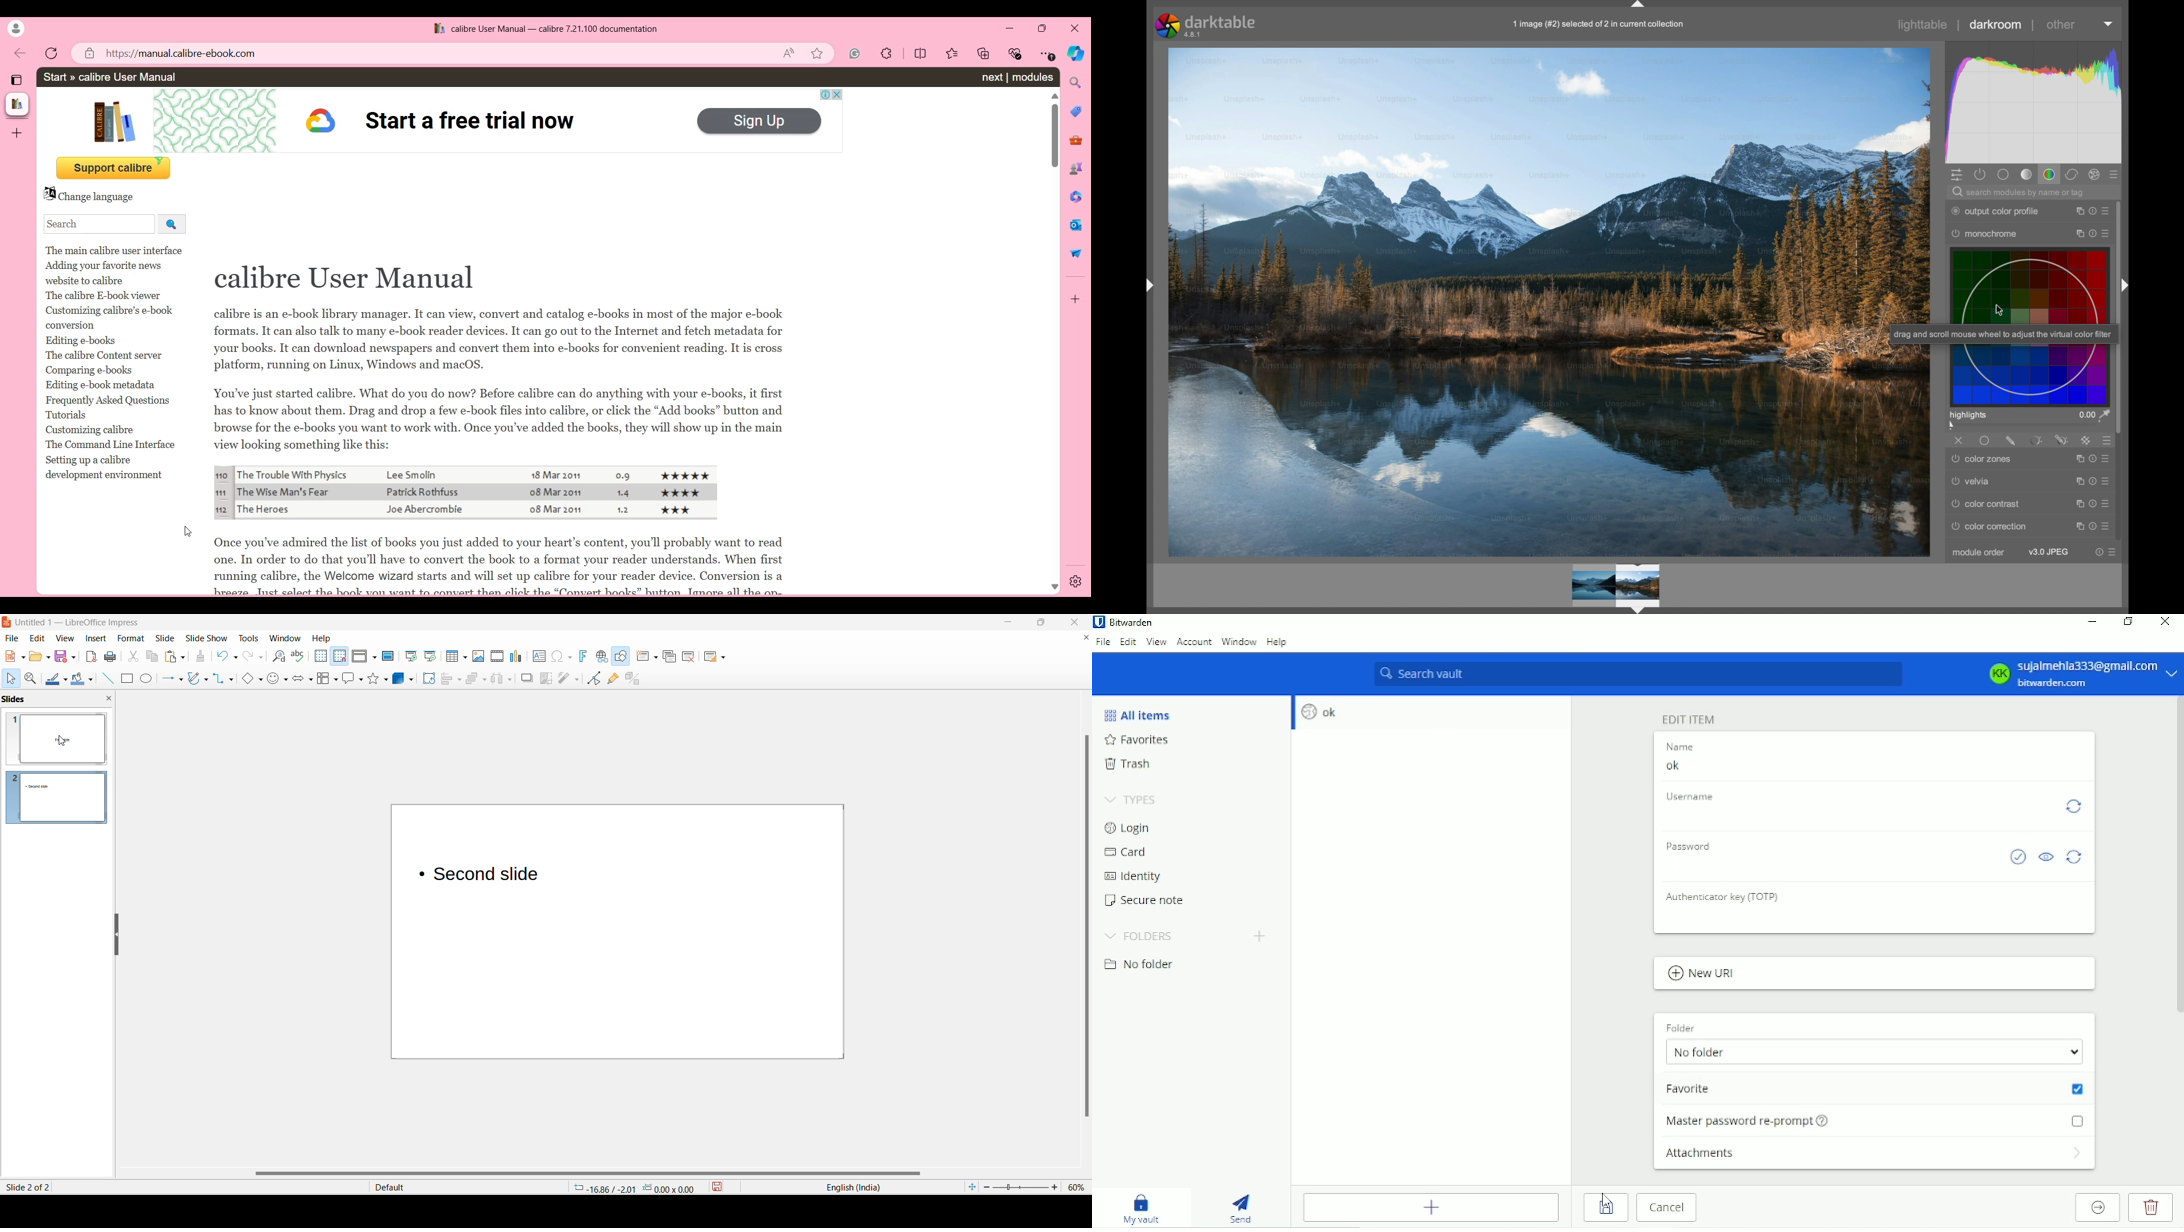  What do you see at coordinates (35, 656) in the screenshot?
I see `open` at bounding box center [35, 656].